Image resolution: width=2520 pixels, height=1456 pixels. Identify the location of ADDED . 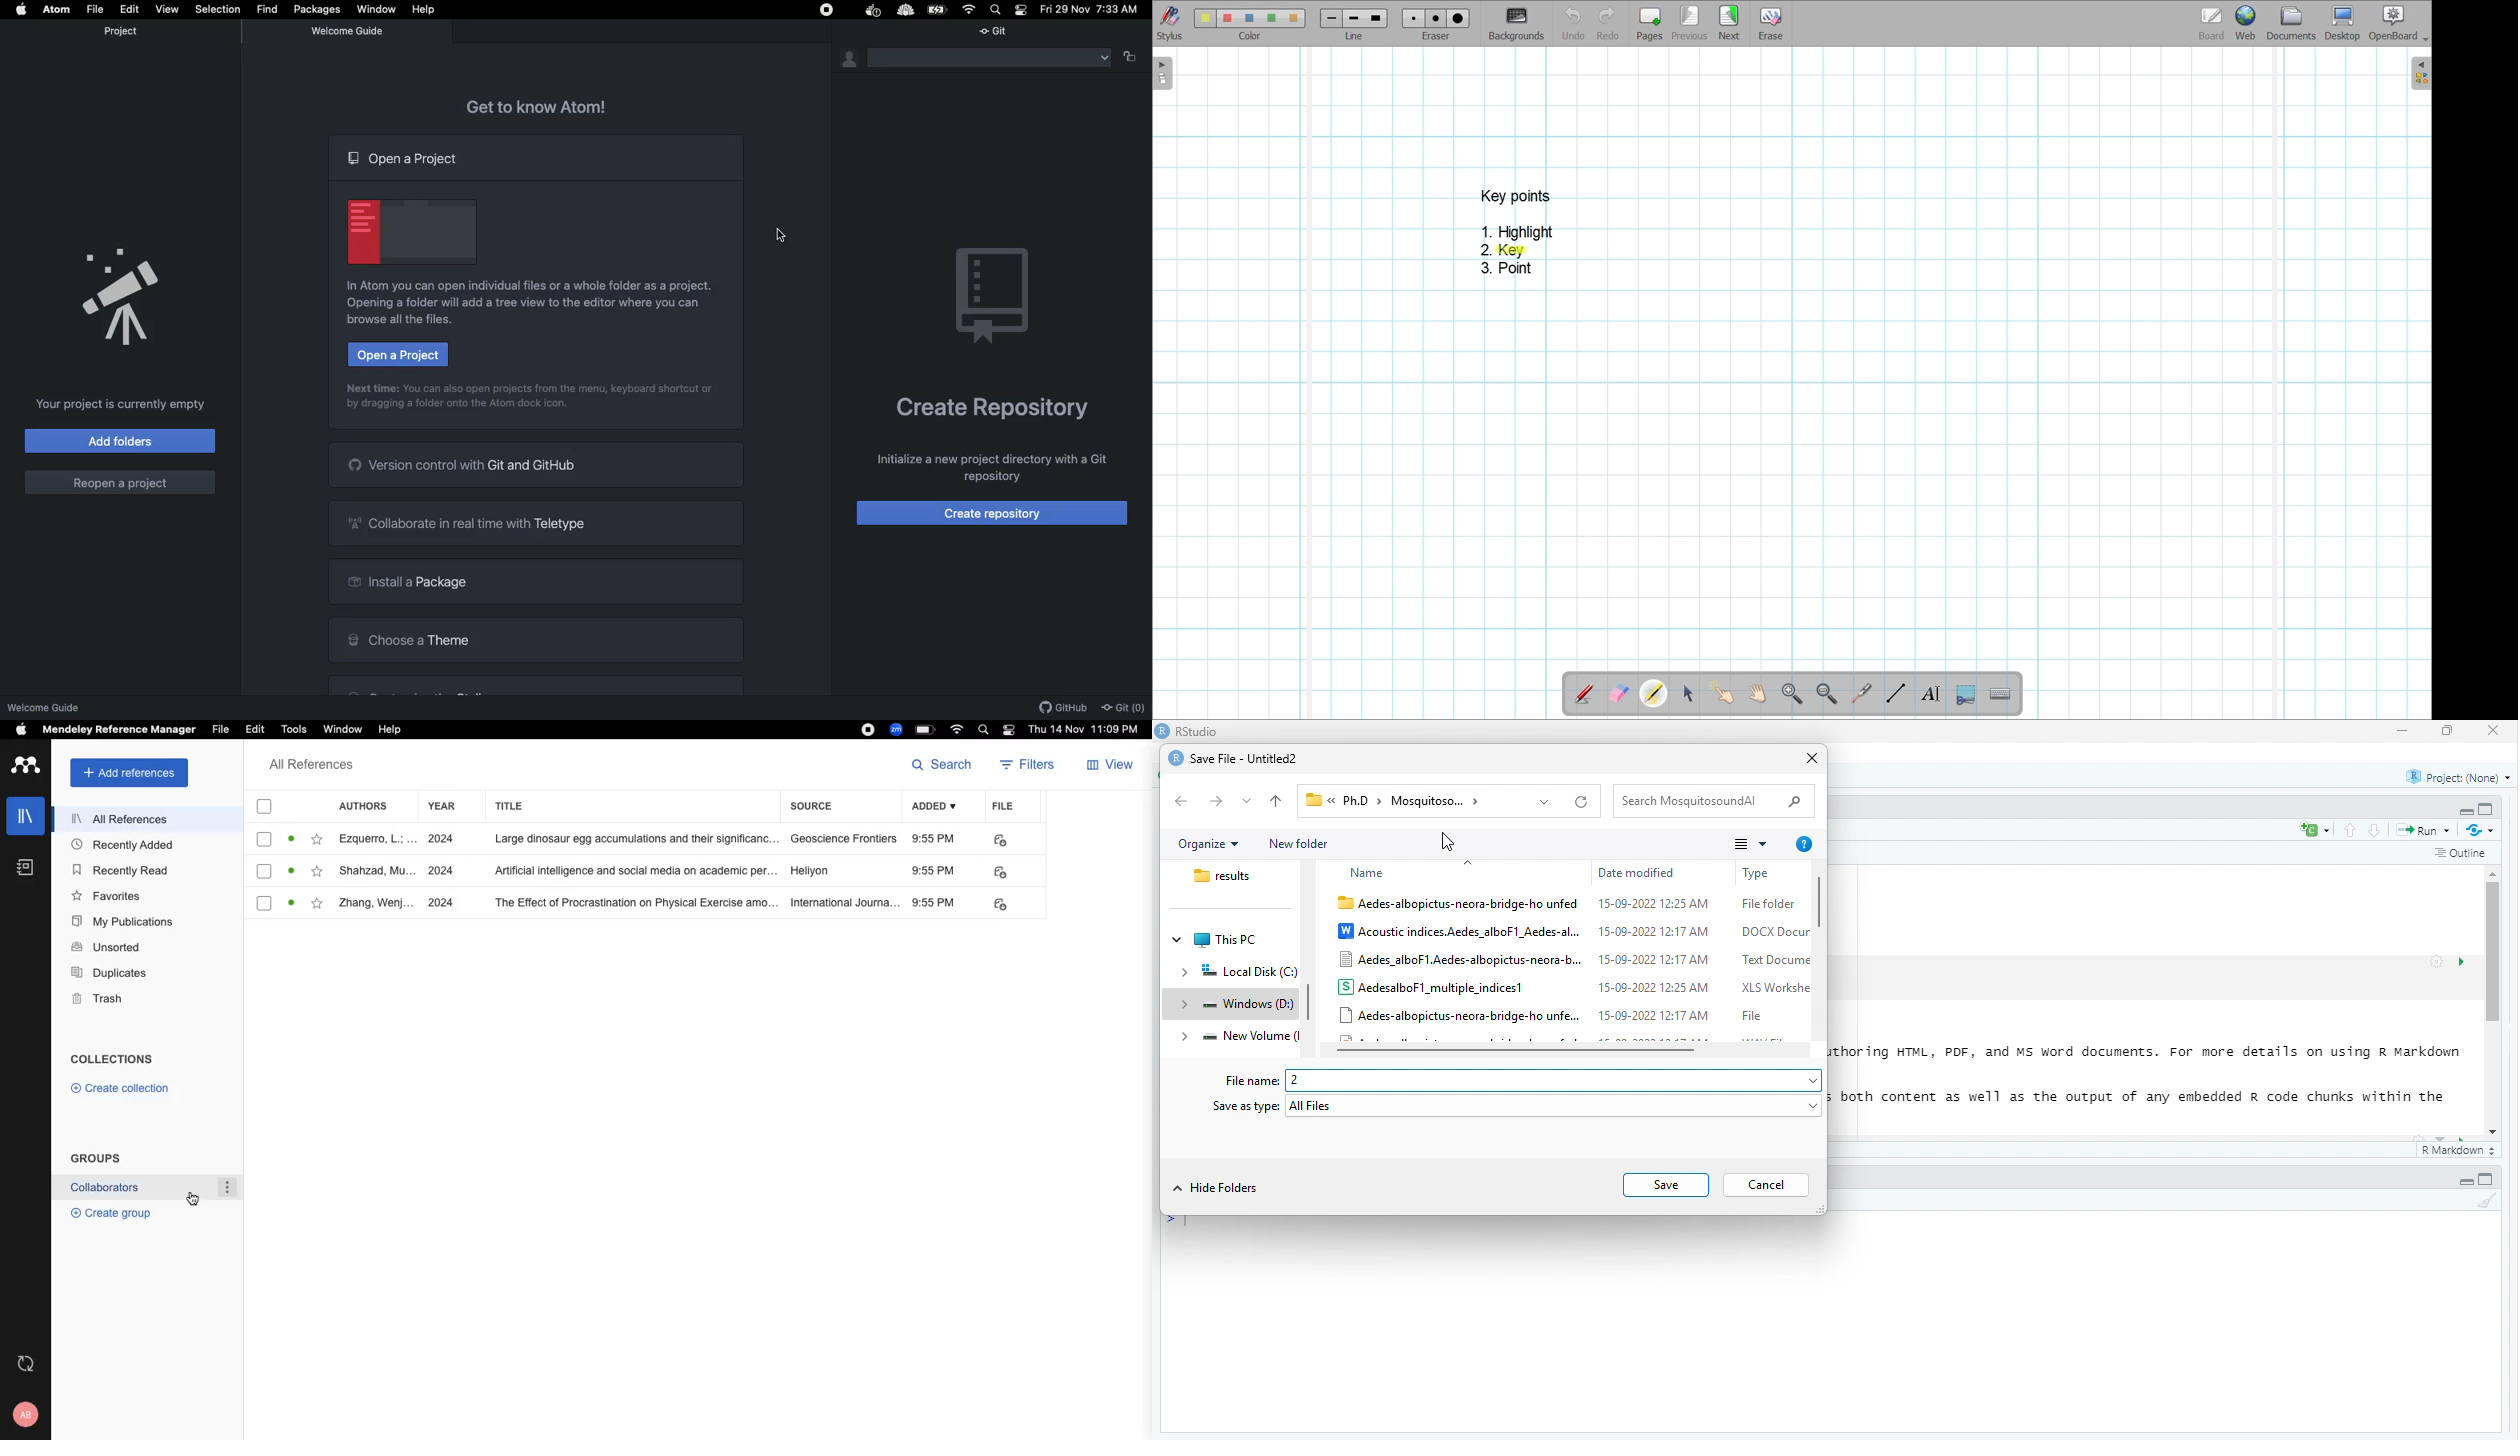
(930, 806).